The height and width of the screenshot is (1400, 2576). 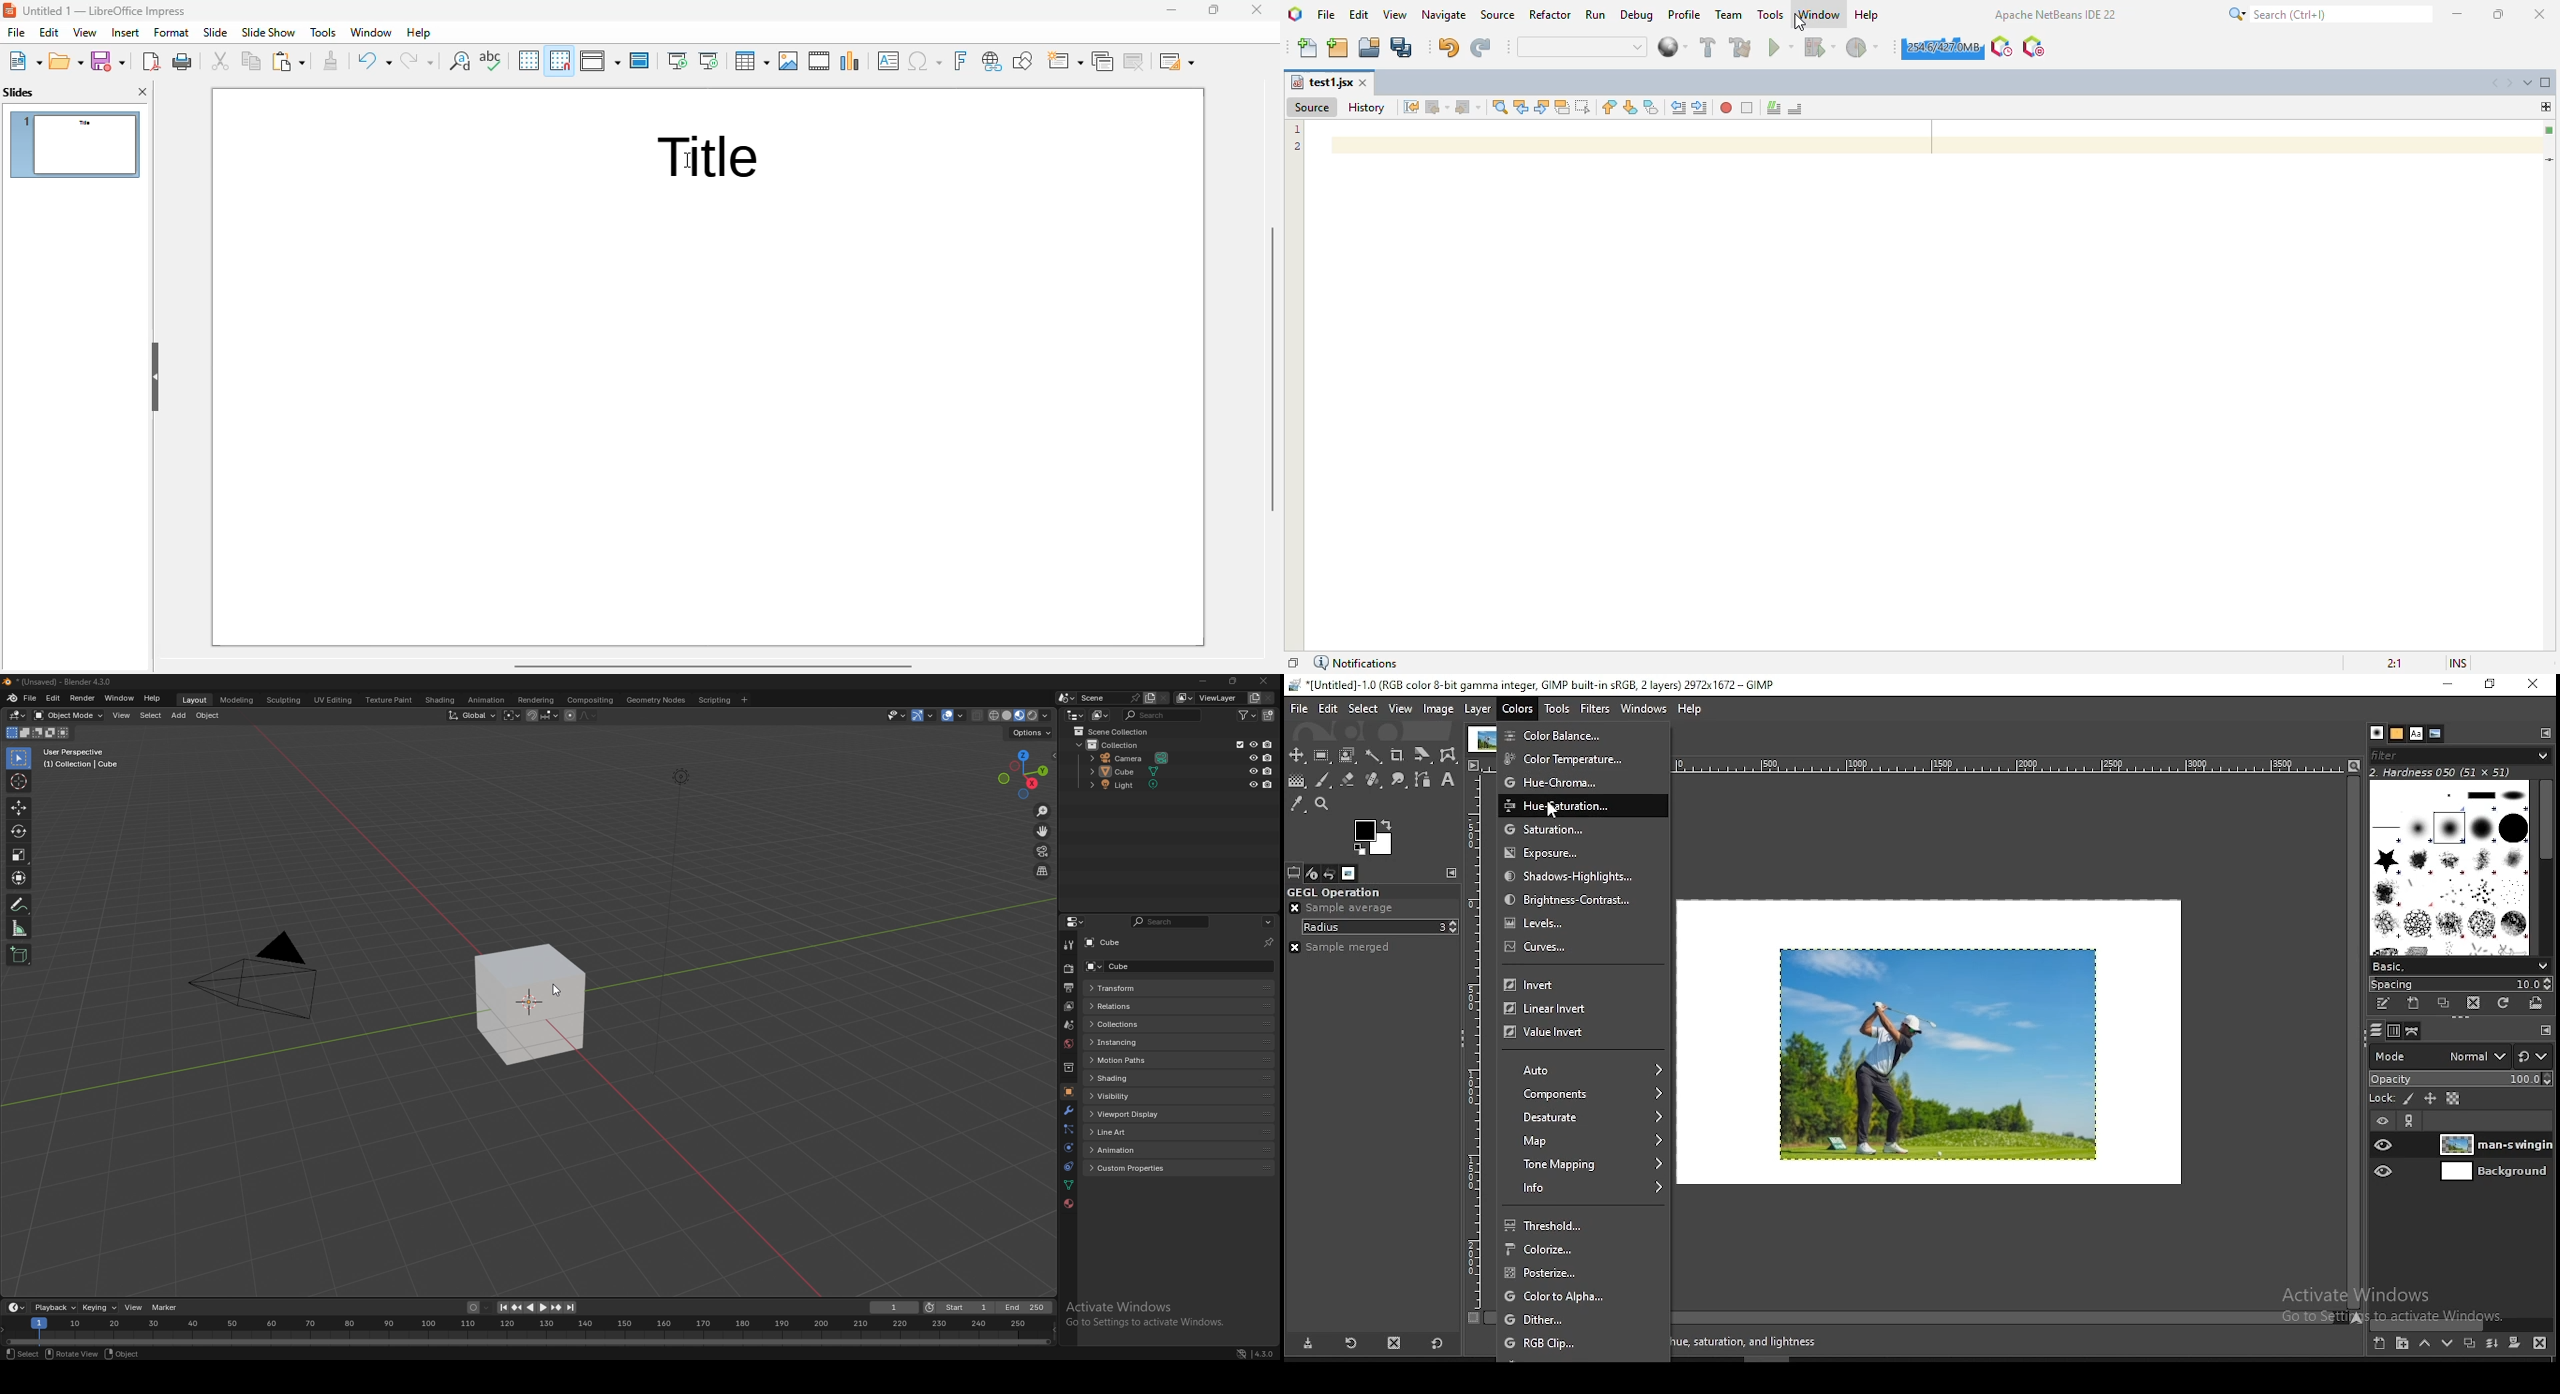 What do you see at coordinates (18, 93) in the screenshot?
I see `slides` at bounding box center [18, 93].